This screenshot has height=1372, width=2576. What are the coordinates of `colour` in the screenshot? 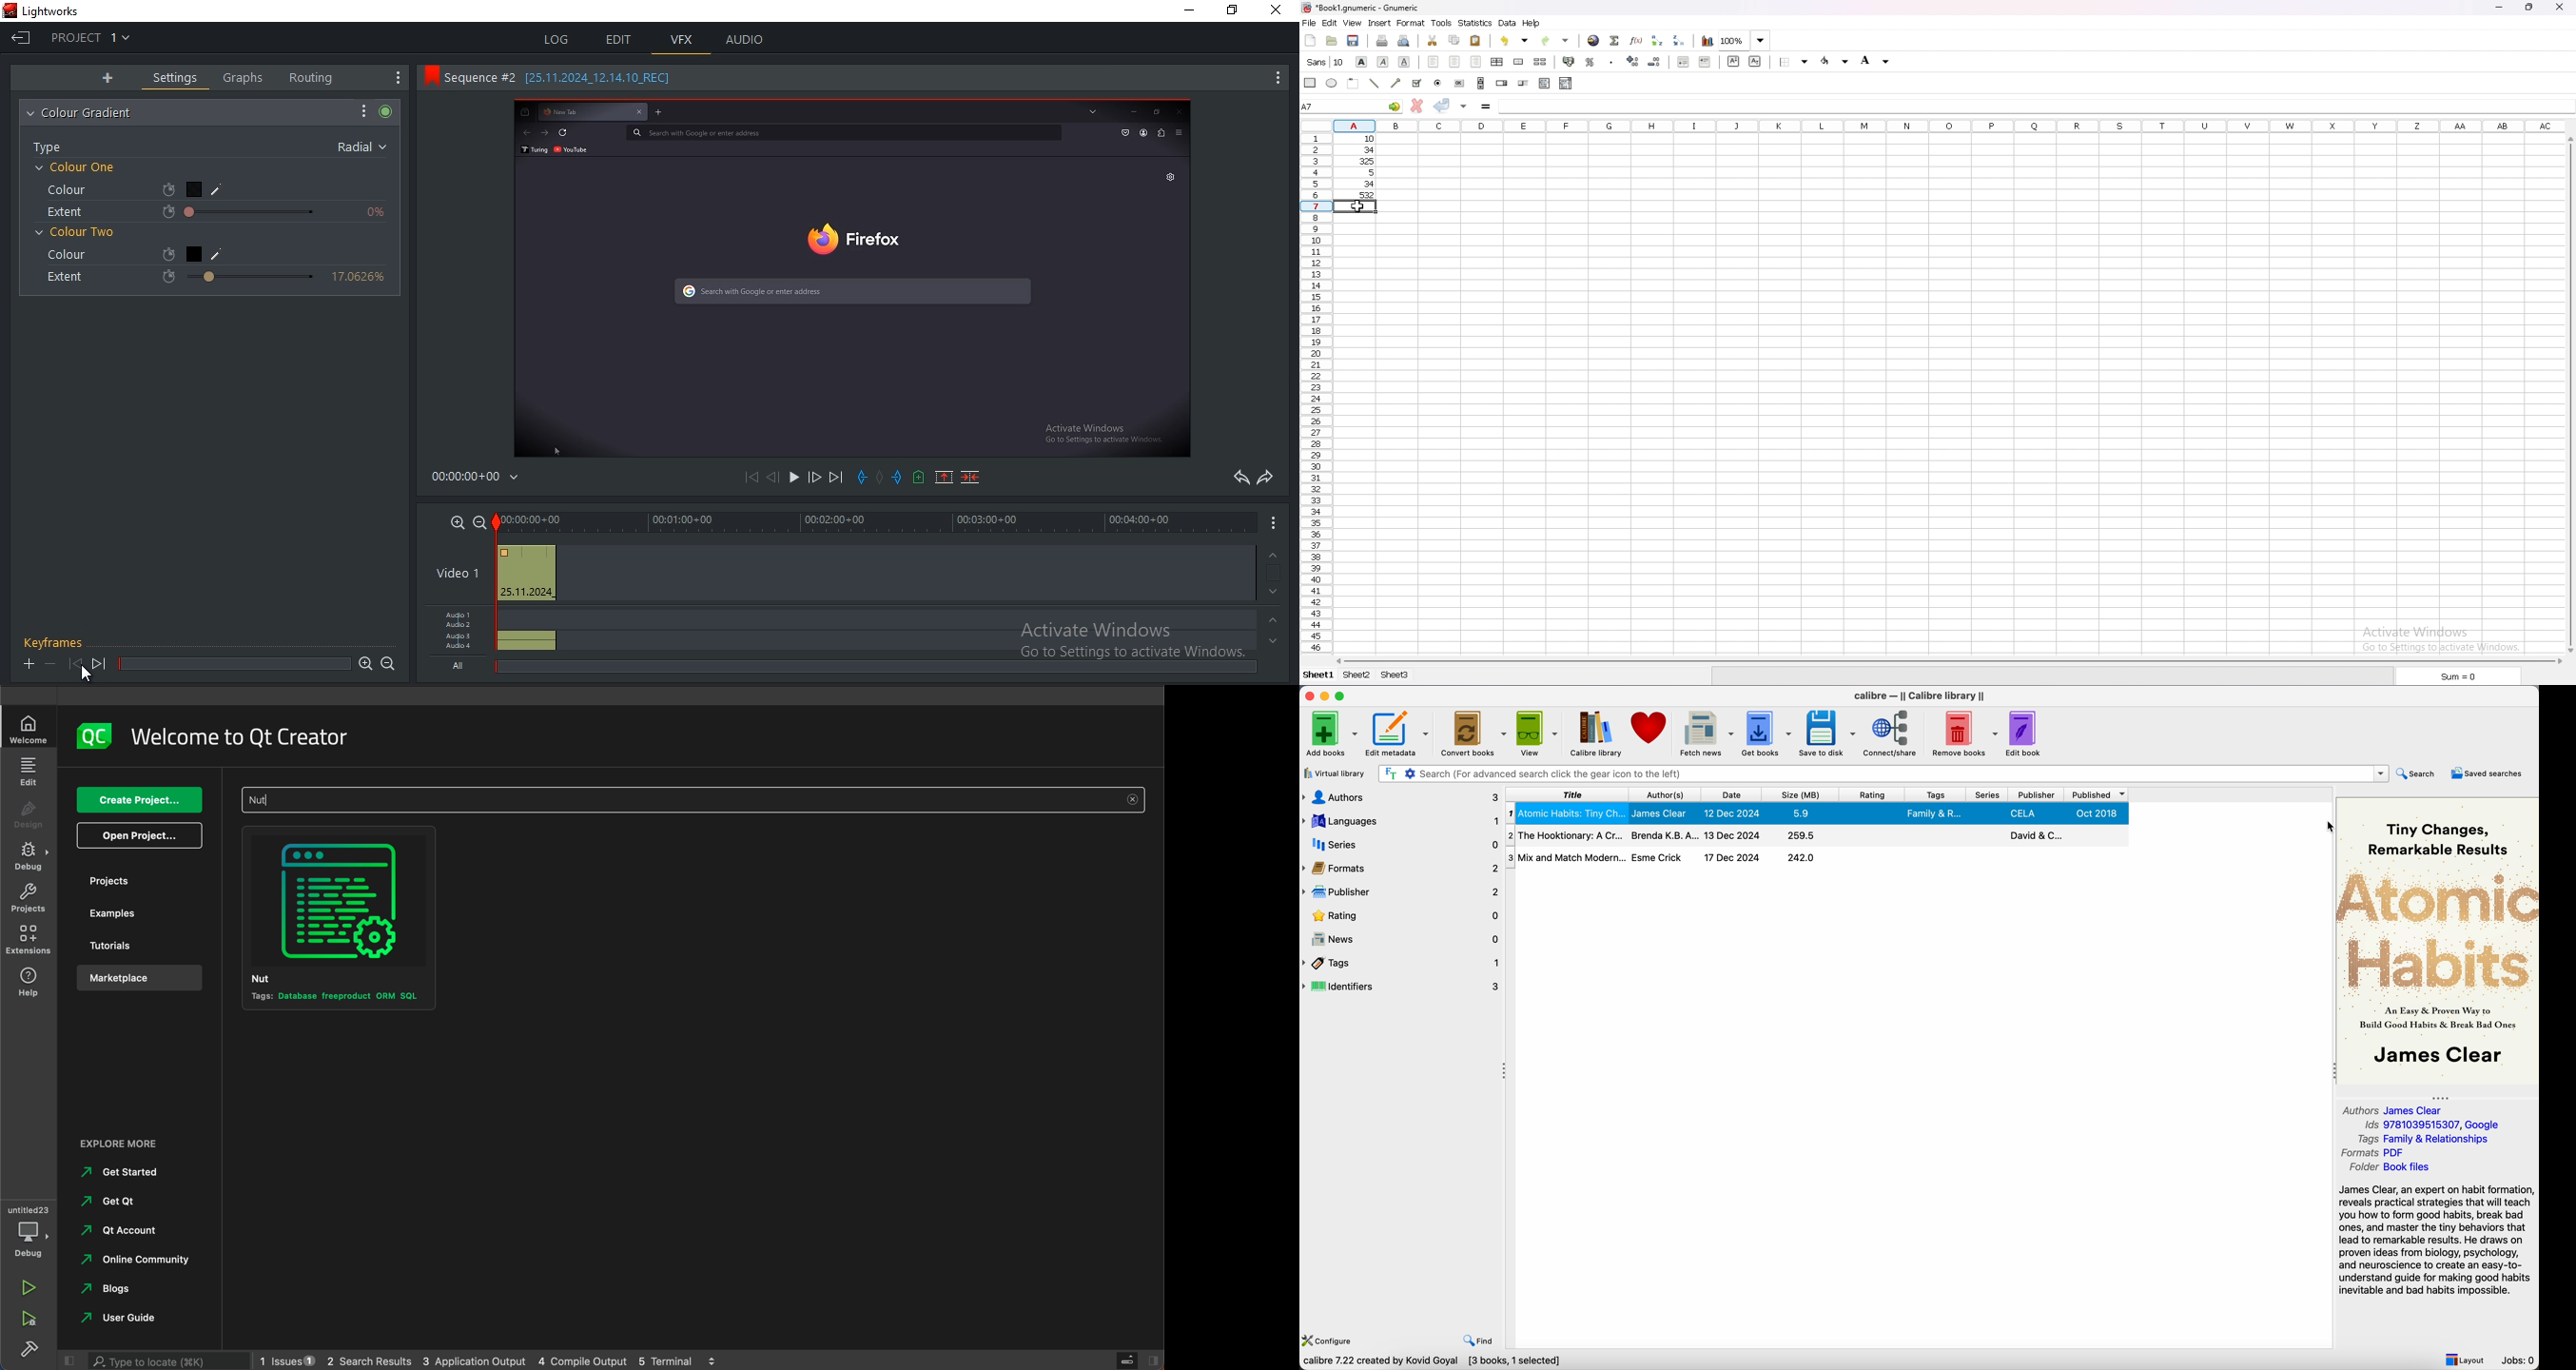 It's located at (64, 252).